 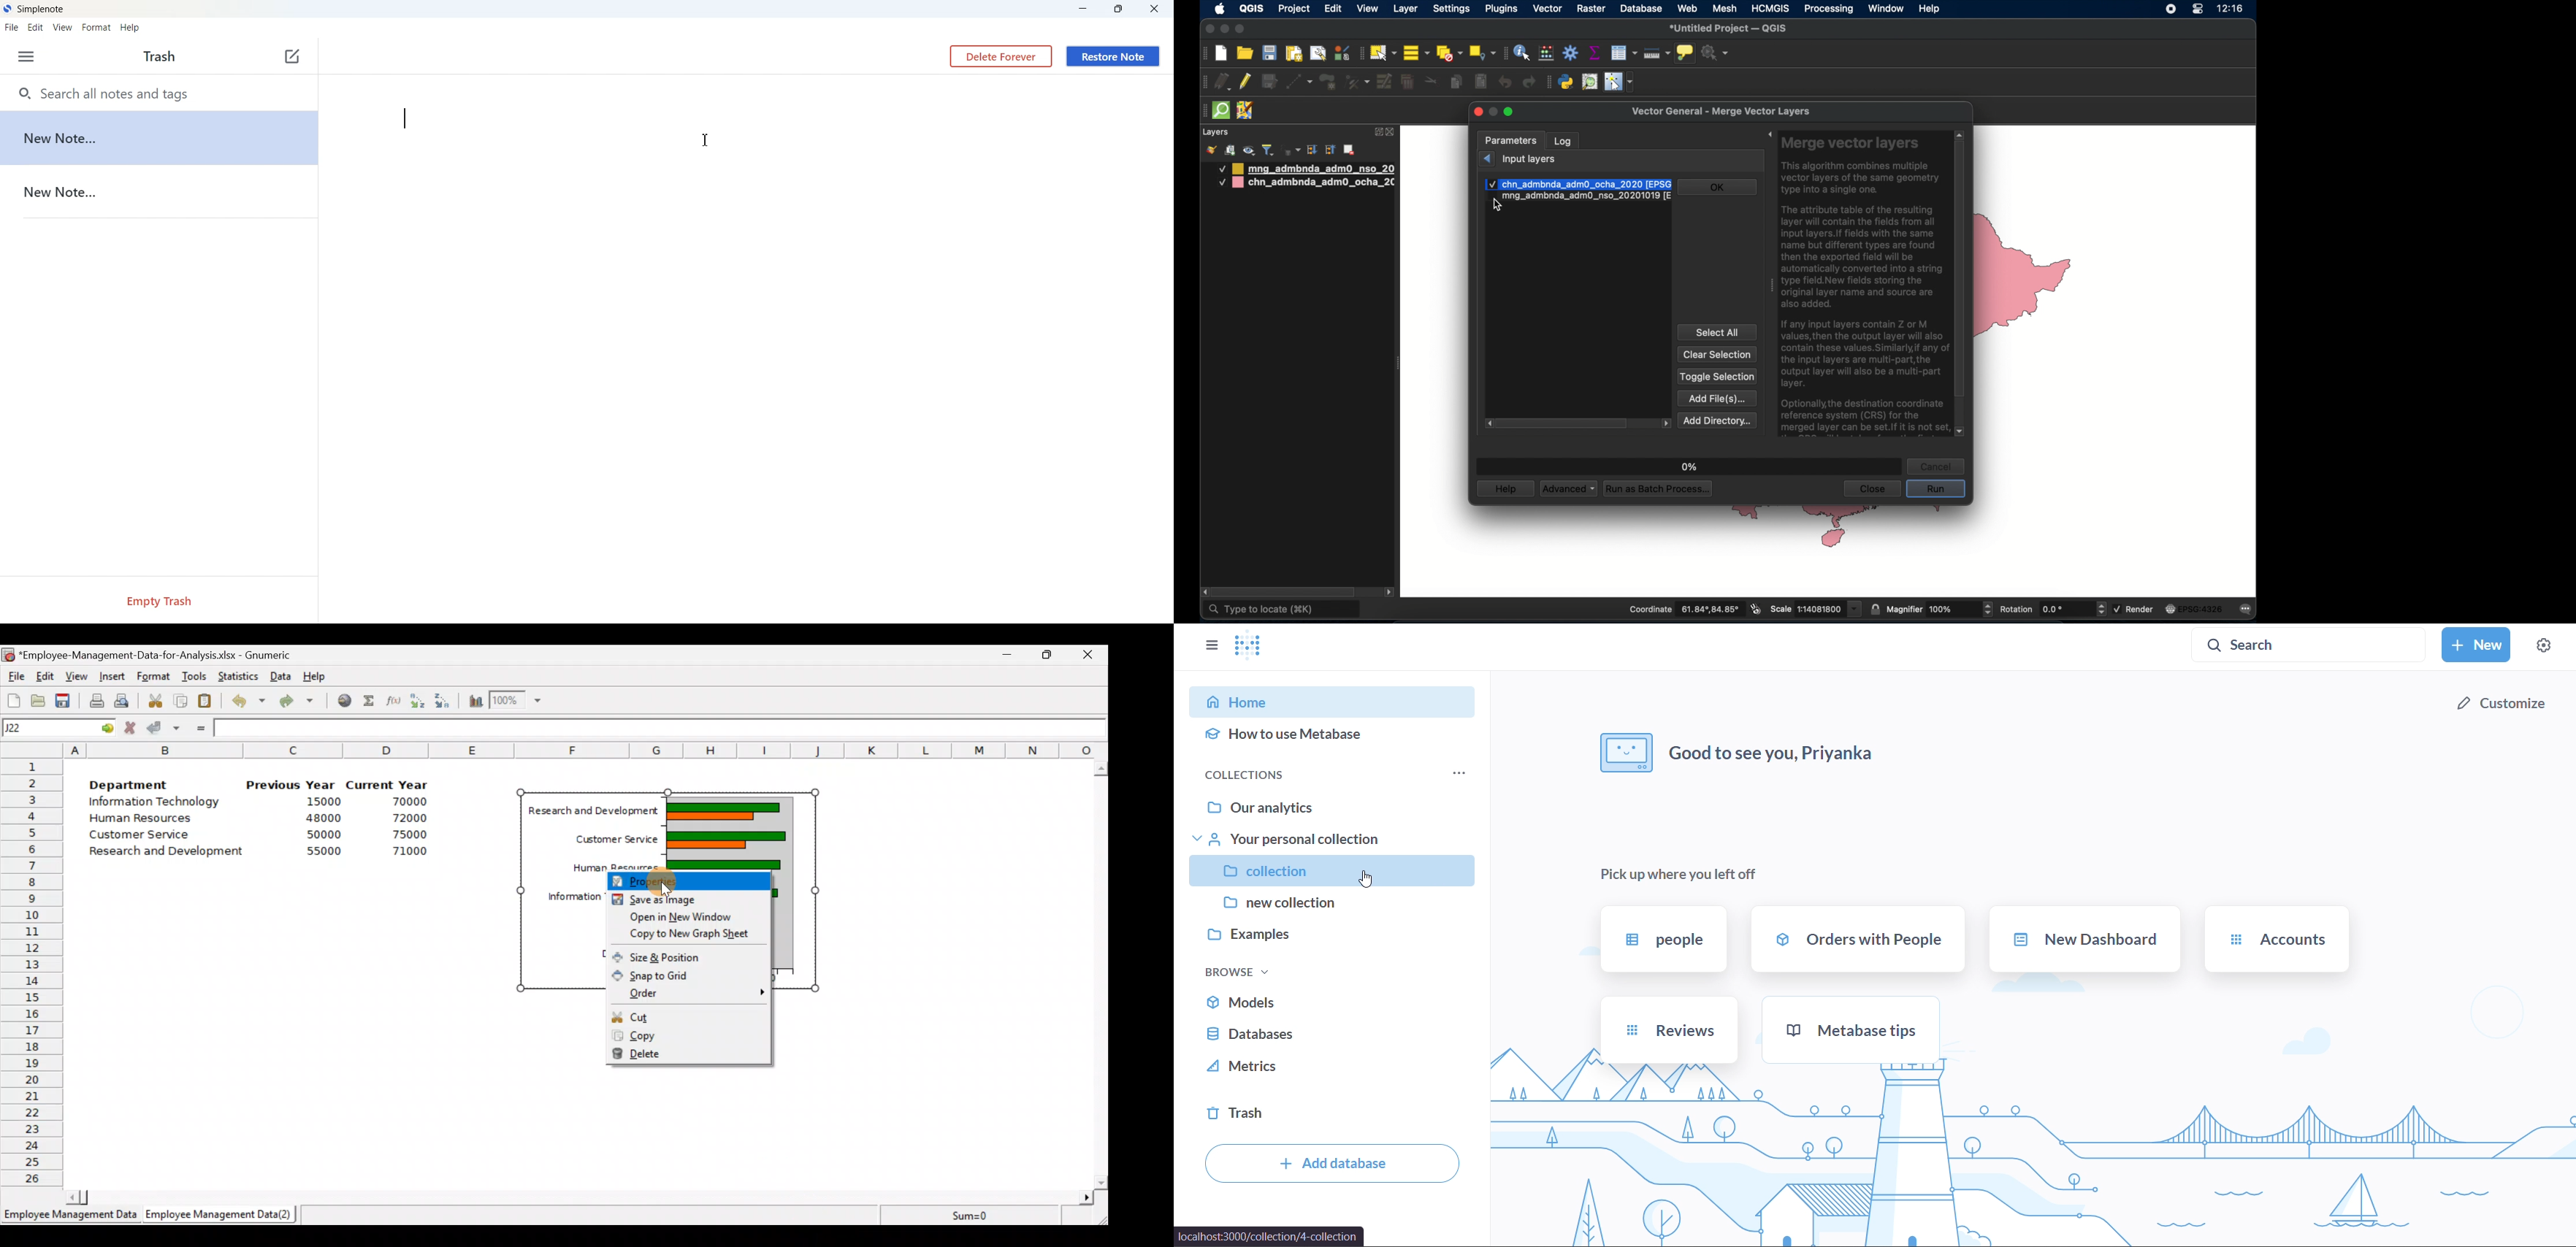 I want to click on add polygon feature, so click(x=1328, y=82).